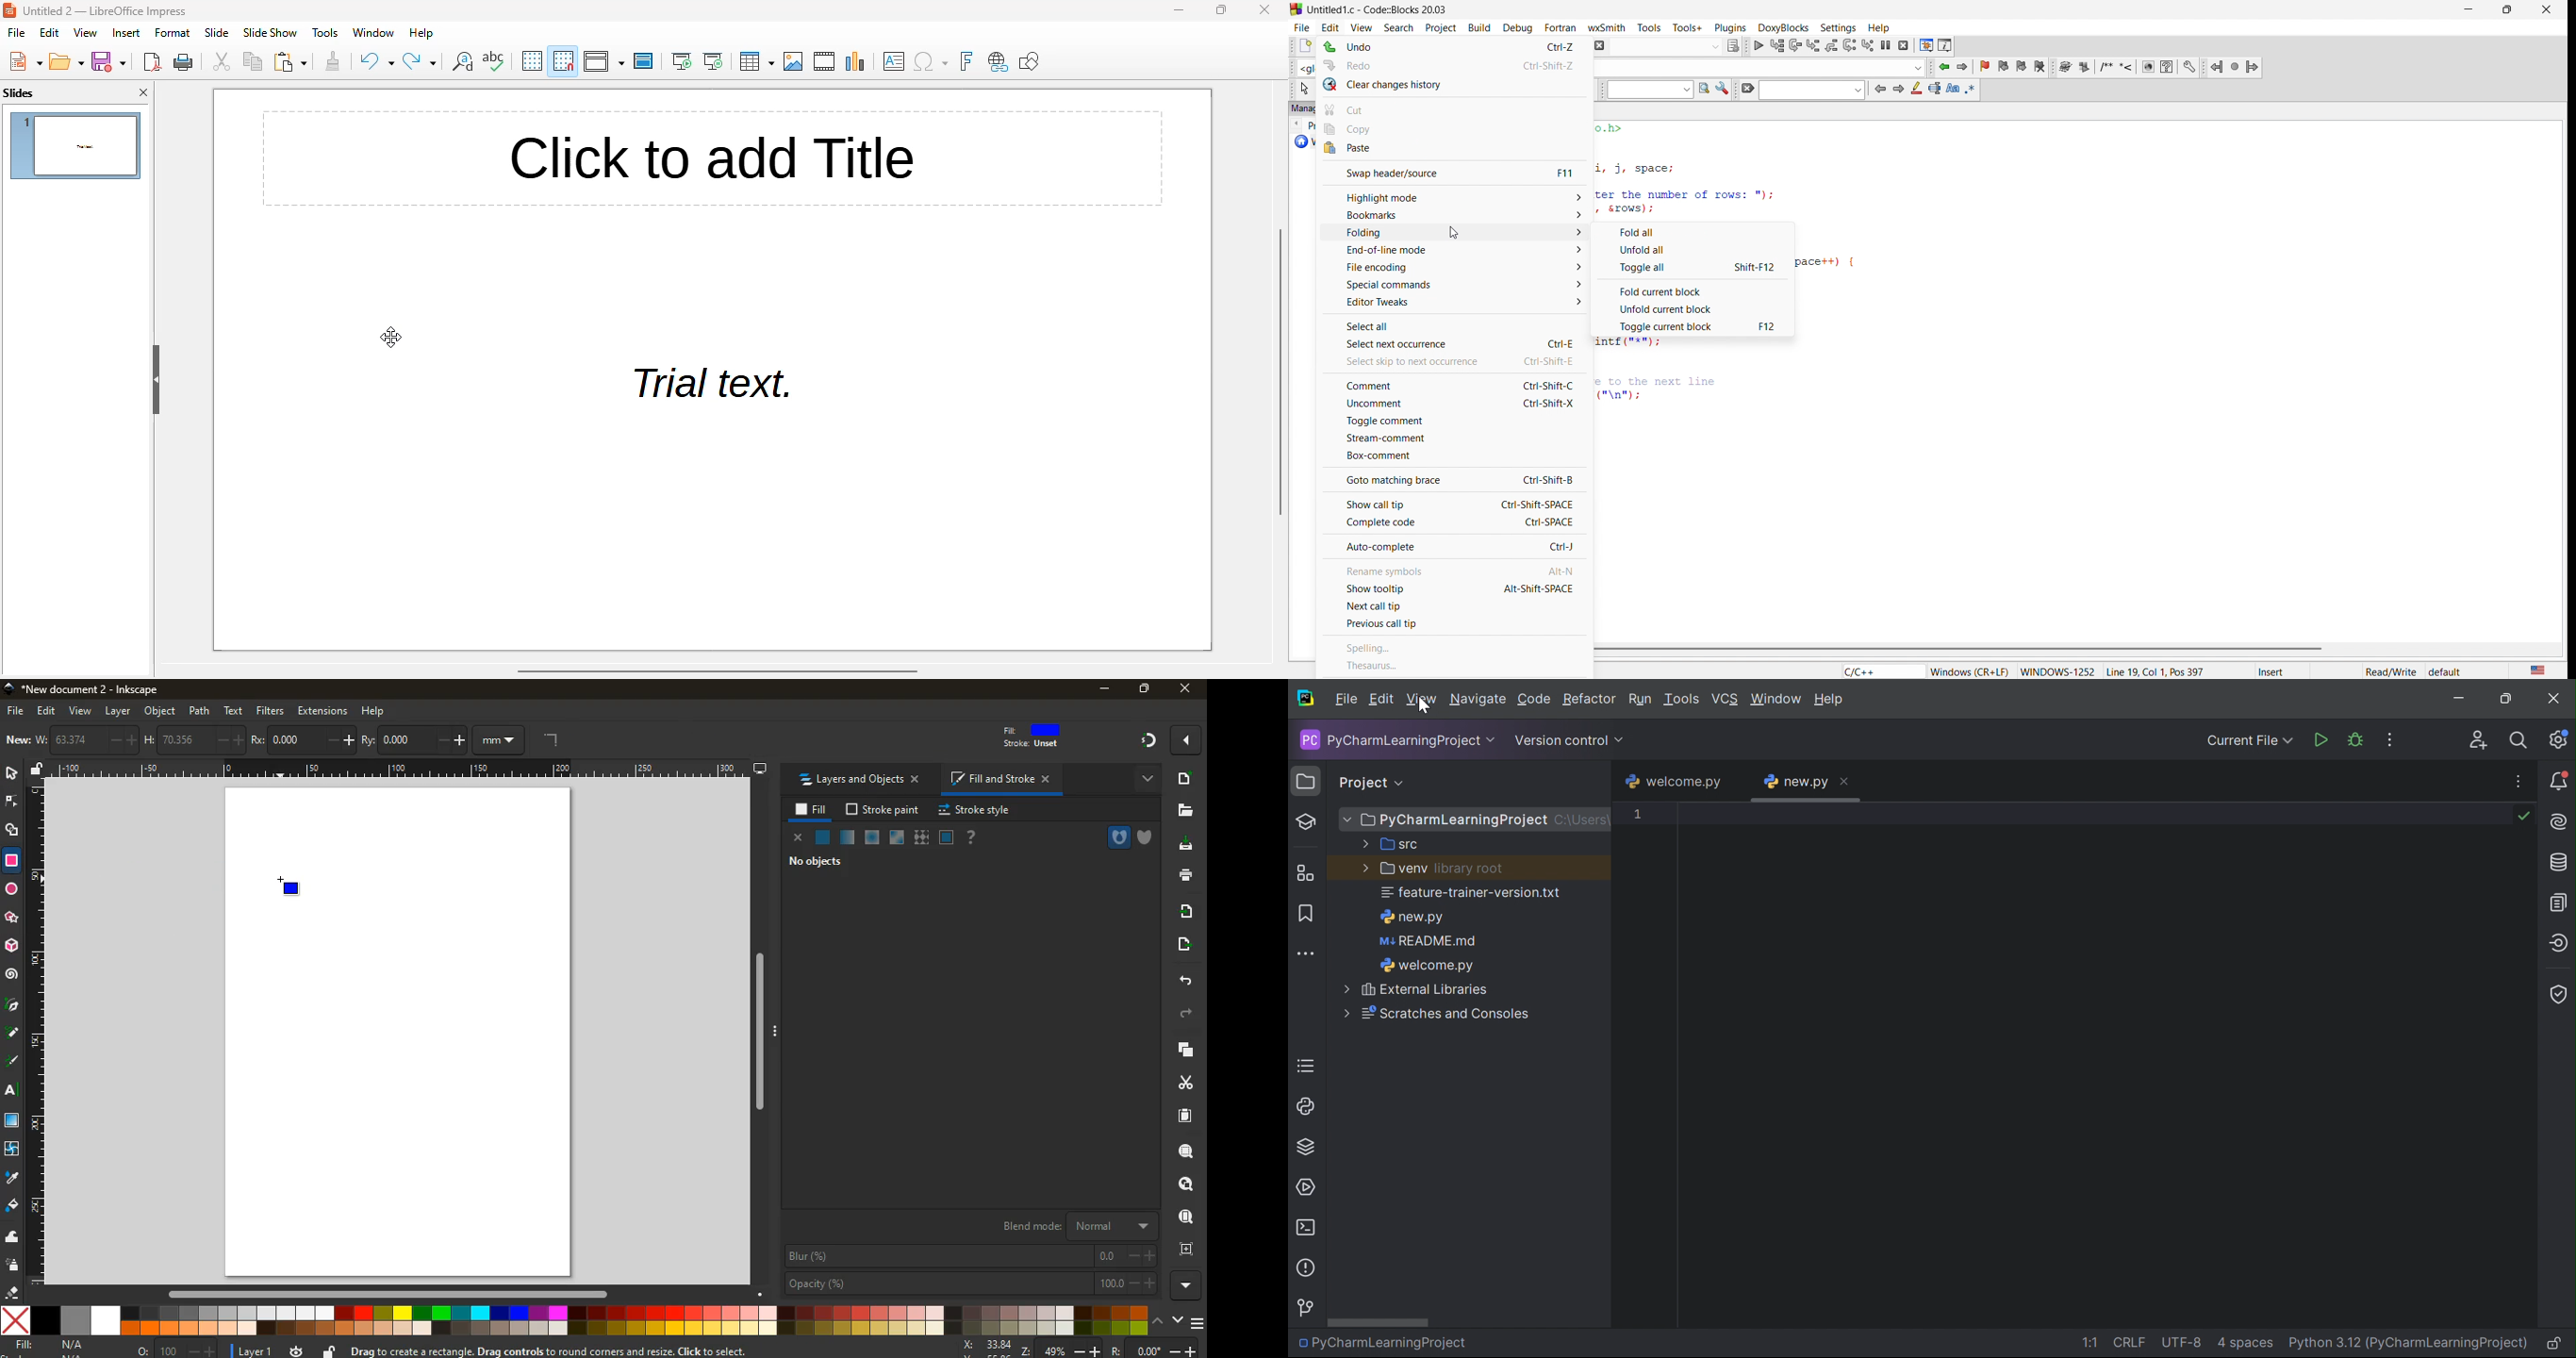 The image size is (2576, 1372). What do you see at coordinates (2322, 740) in the screenshot?
I see `Run 'new.py''` at bounding box center [2322, 740].